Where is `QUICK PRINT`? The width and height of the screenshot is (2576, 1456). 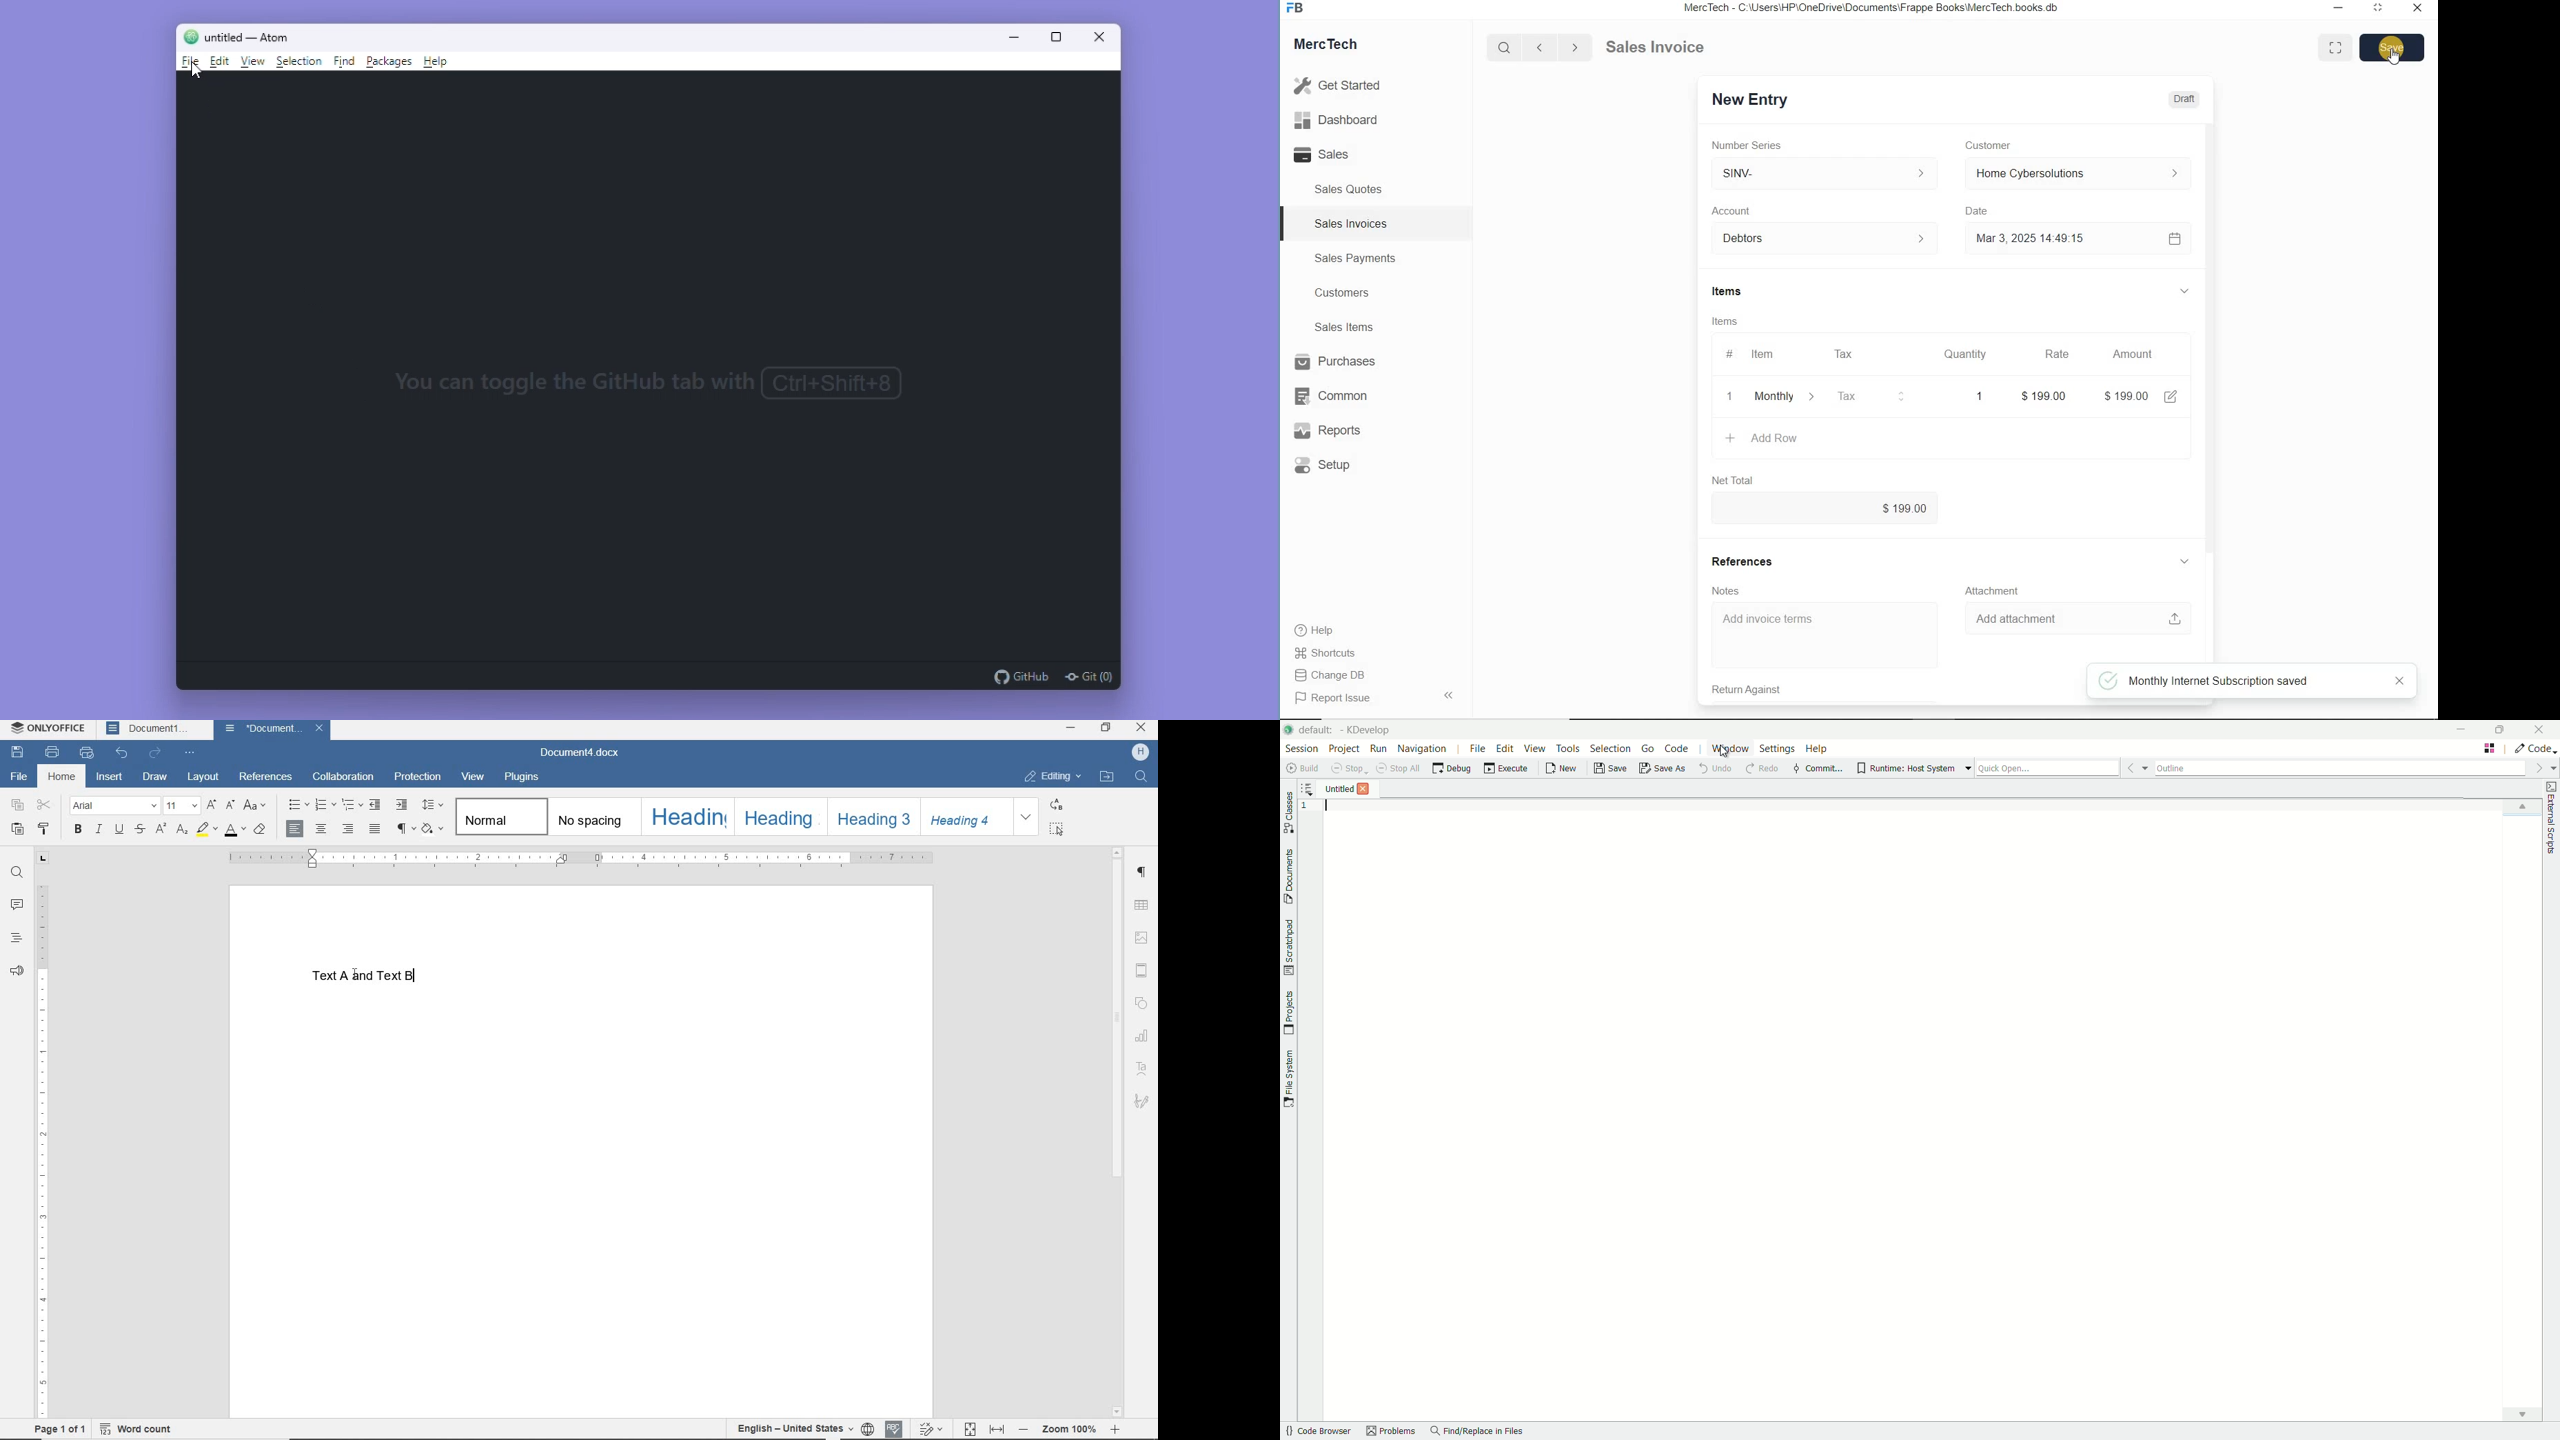
QUICK PRINT is located at coordinates (87, 754).